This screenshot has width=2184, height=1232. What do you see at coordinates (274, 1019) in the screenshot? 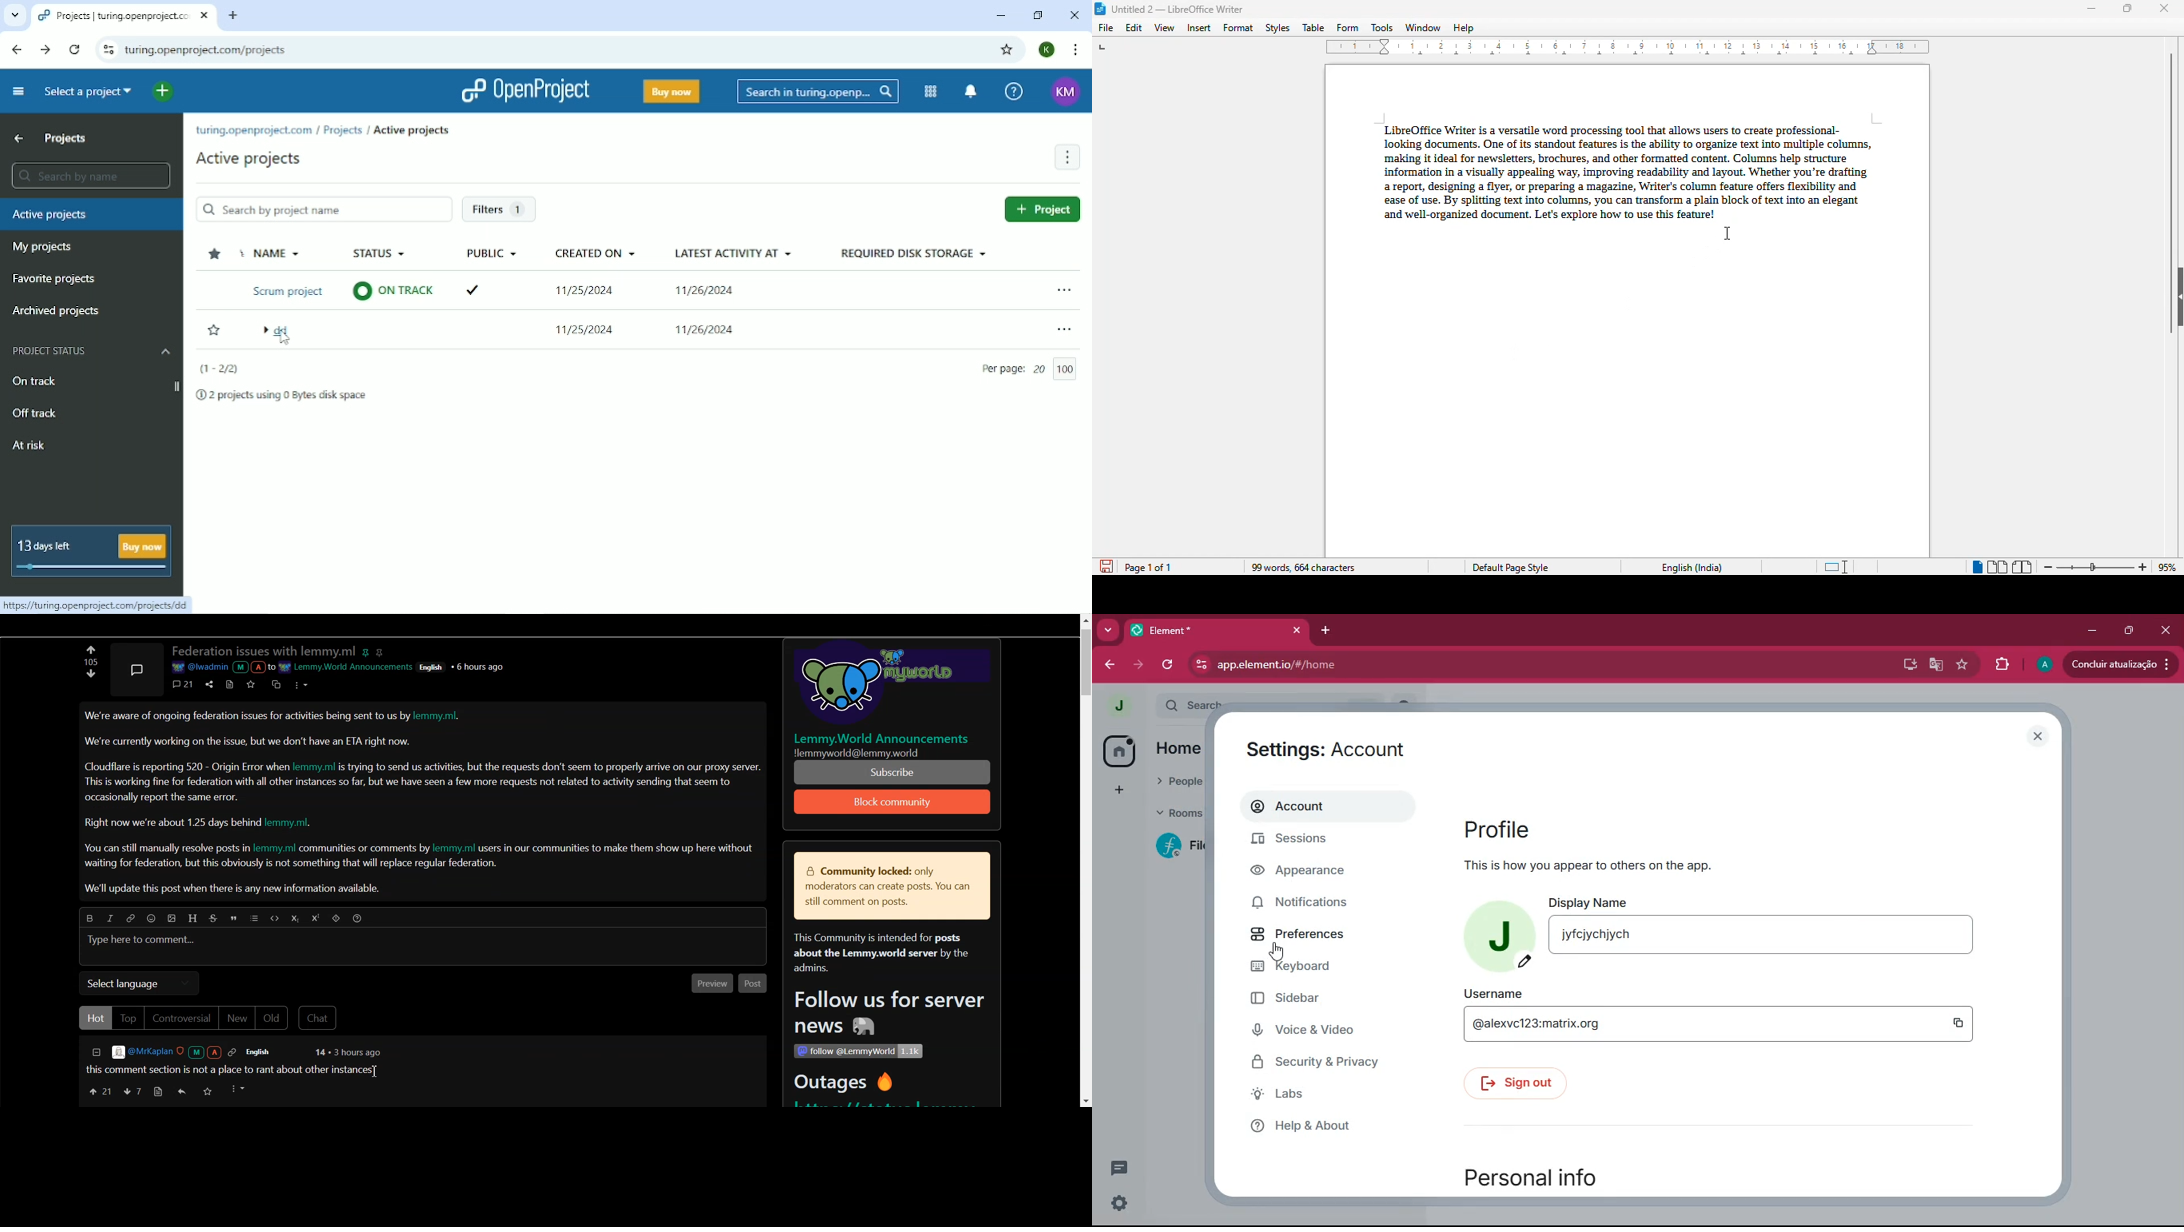
I see `Old` at bounding box center [274, 1019].